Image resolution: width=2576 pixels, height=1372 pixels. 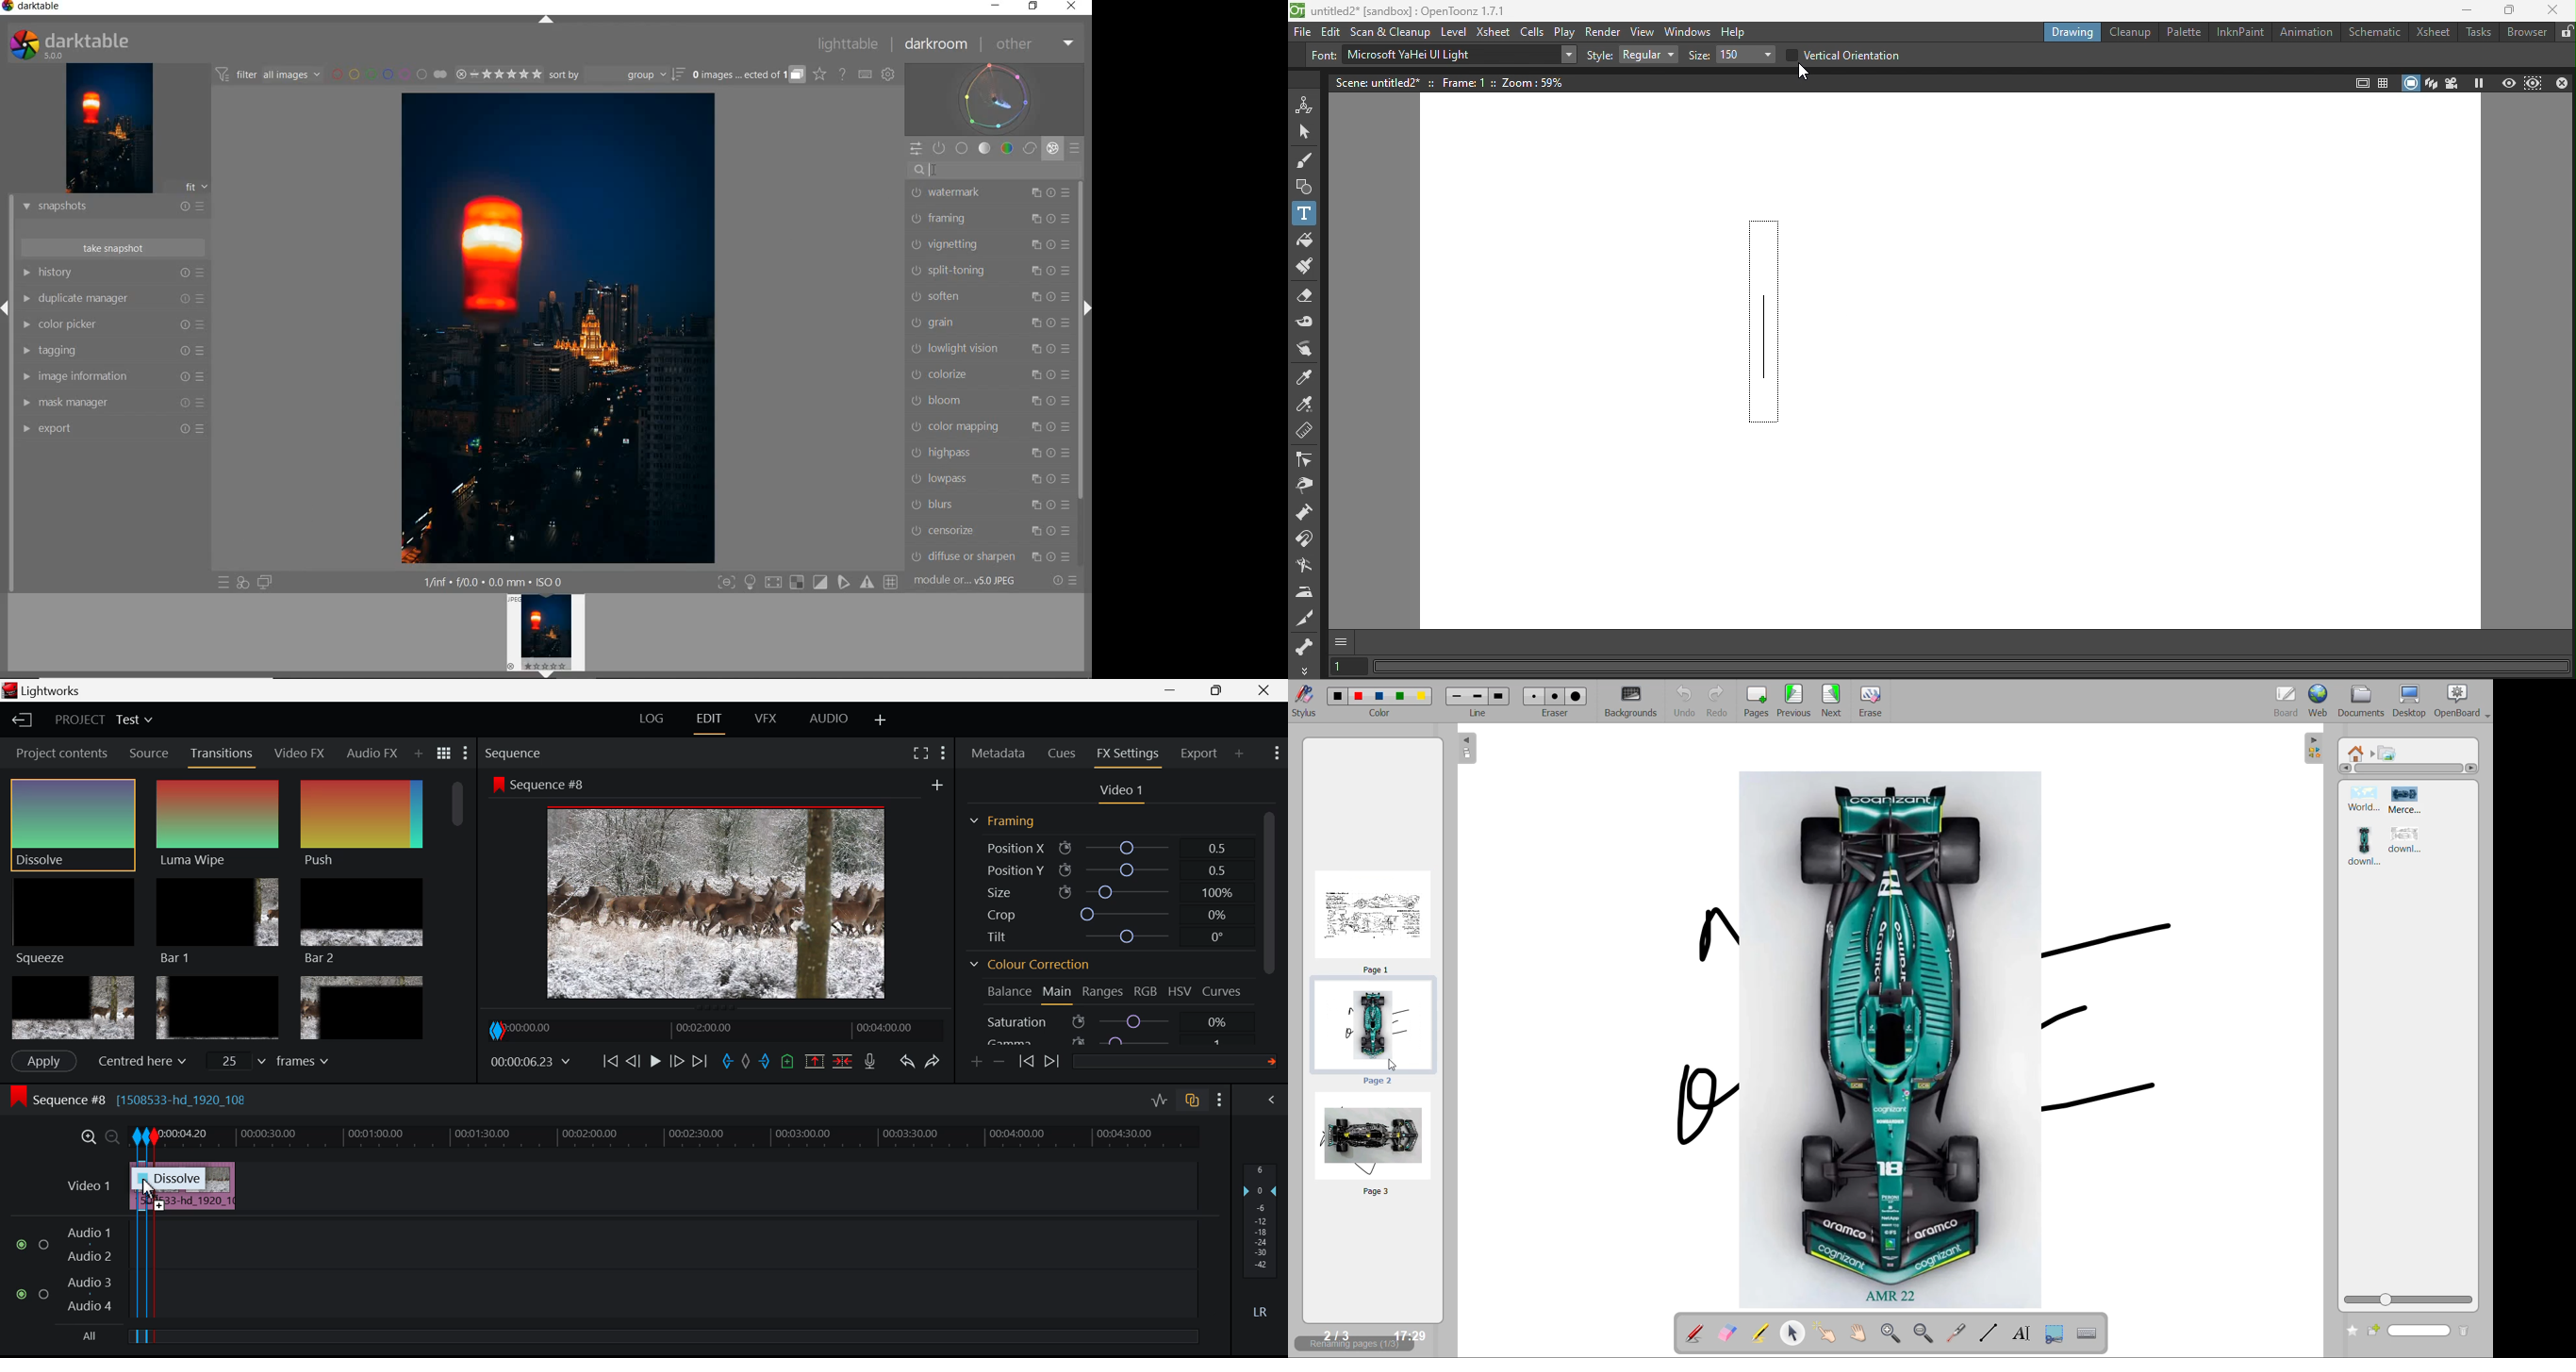 What do you see at coordinates (7, 306) in the screenshot?
I see `EXPAND/COLLAPSE` at bounding box center [7, 306].